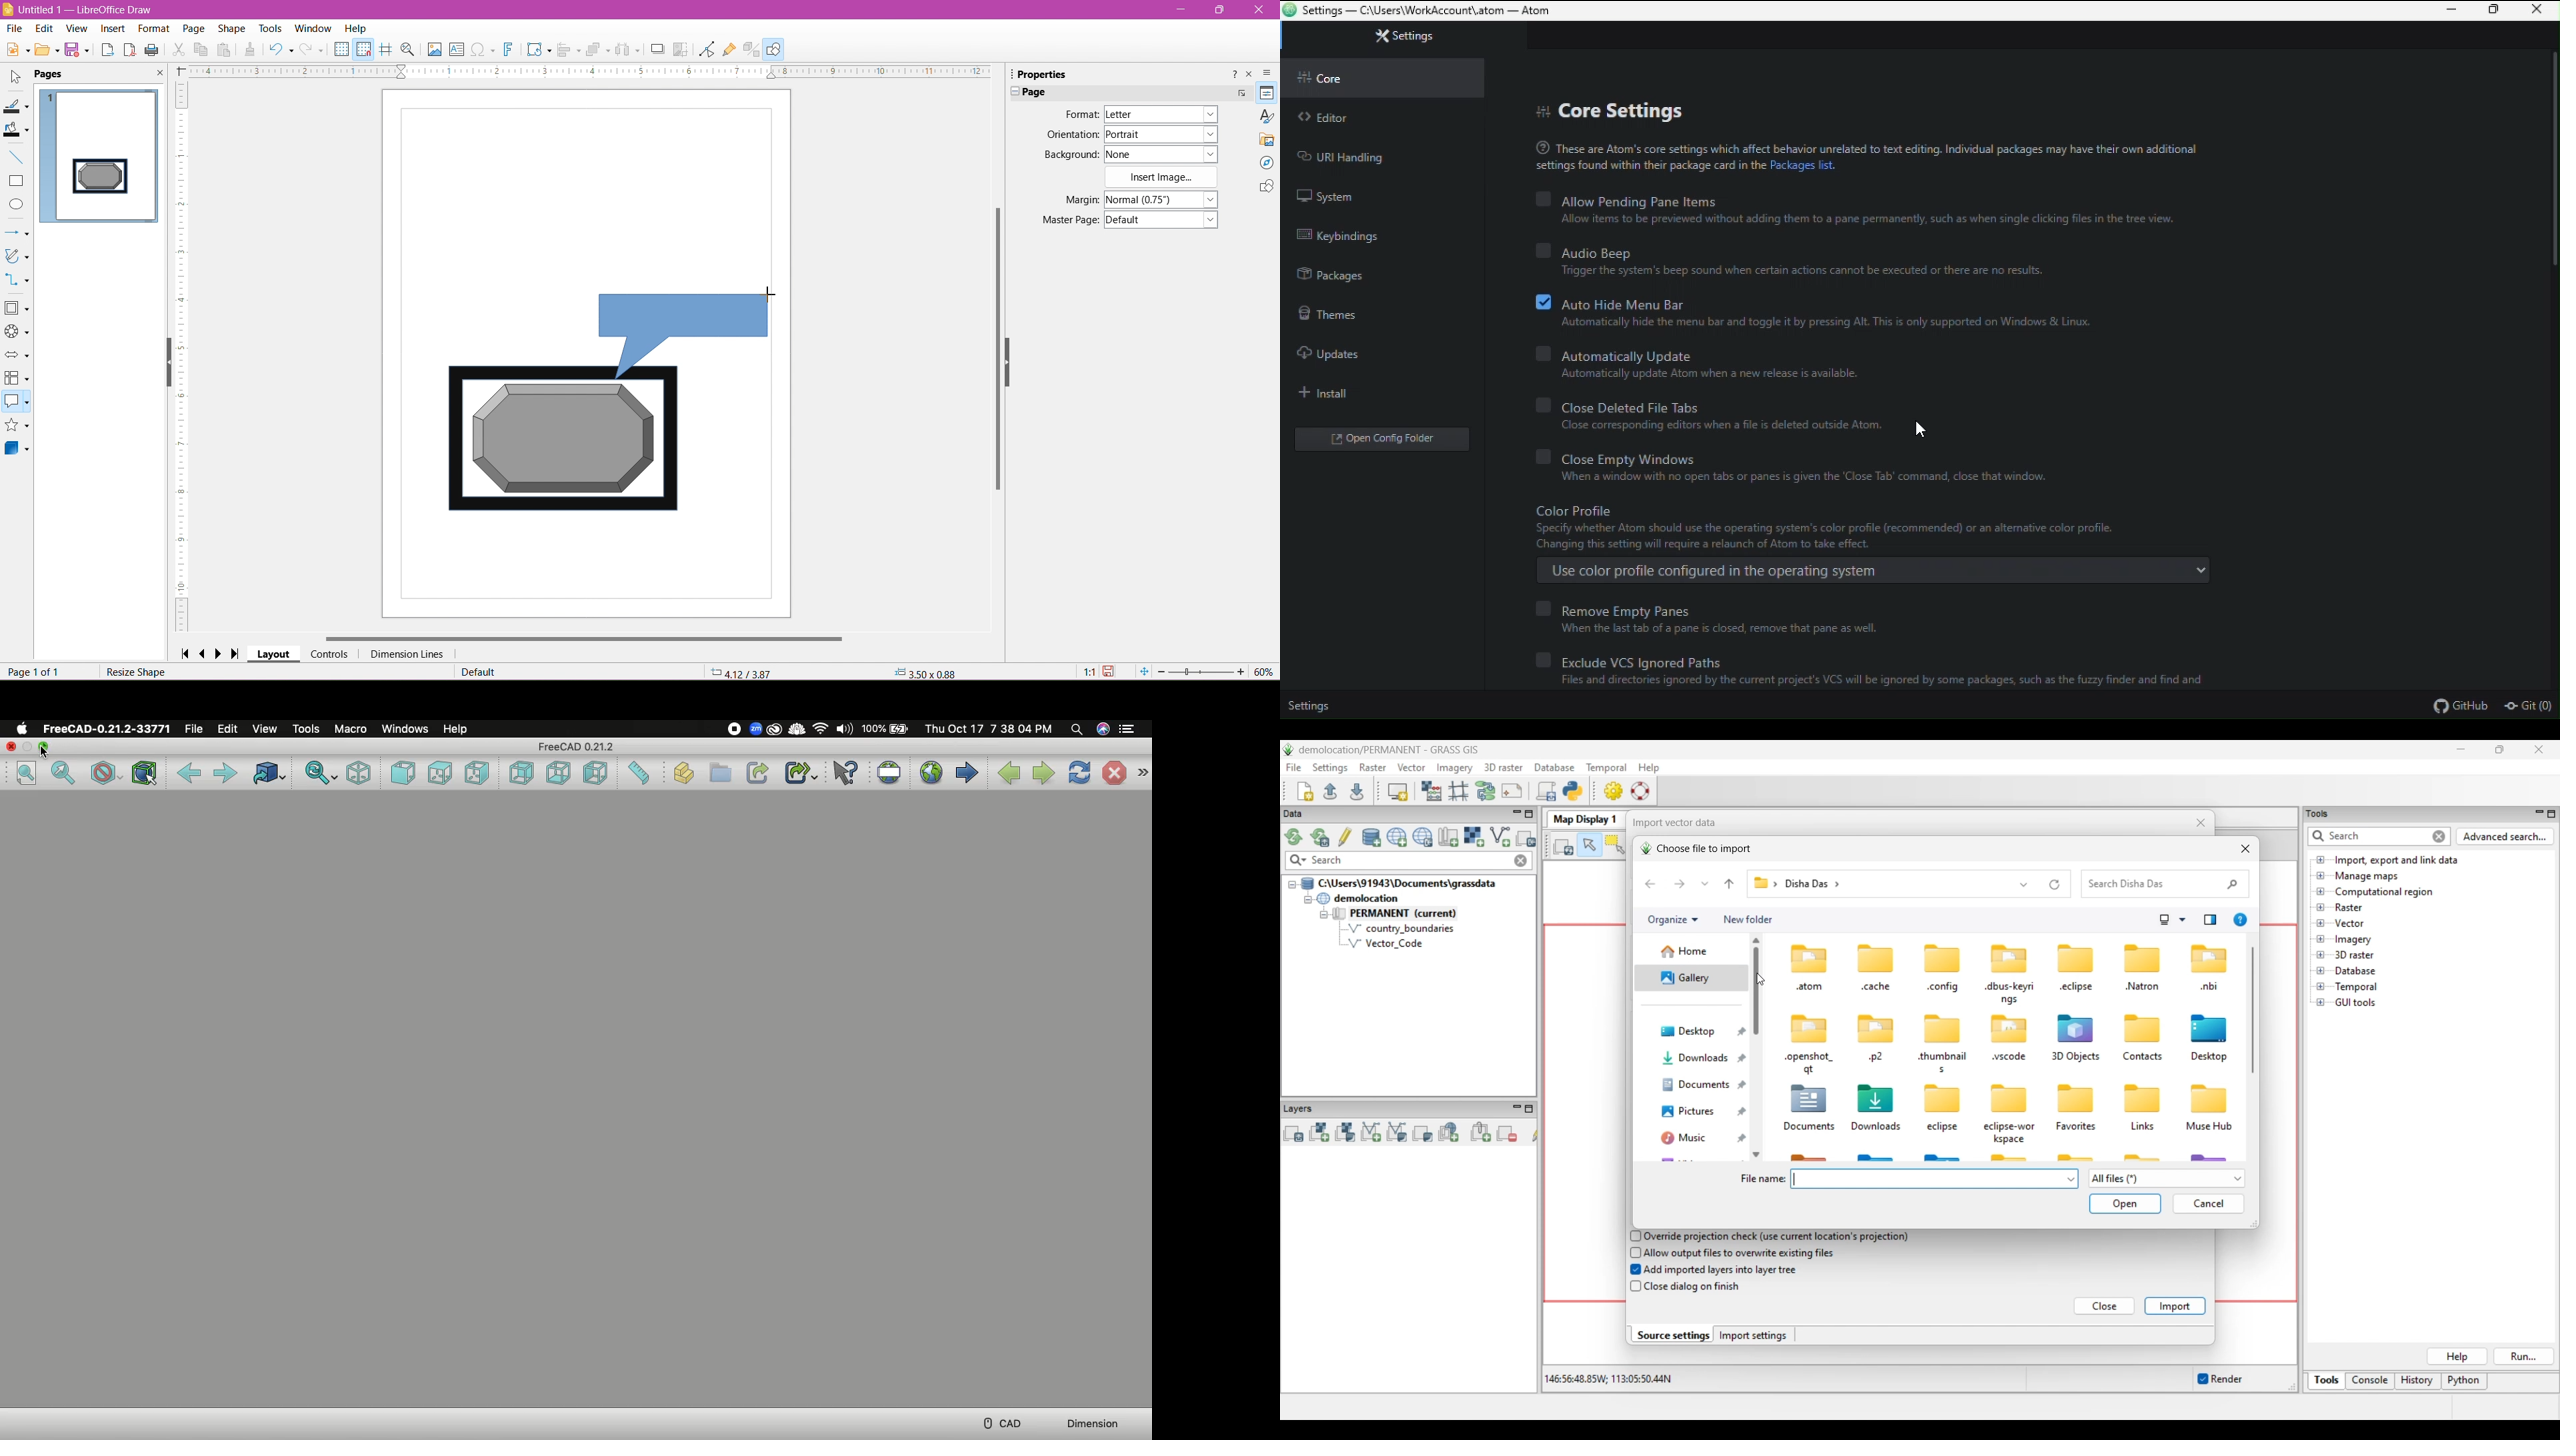 Image resolution: width=2576 pixels, height=1456 pixels. Describe the element at coordinates (1242, 673) in the screenshot. I see `Zoom In` at that location.